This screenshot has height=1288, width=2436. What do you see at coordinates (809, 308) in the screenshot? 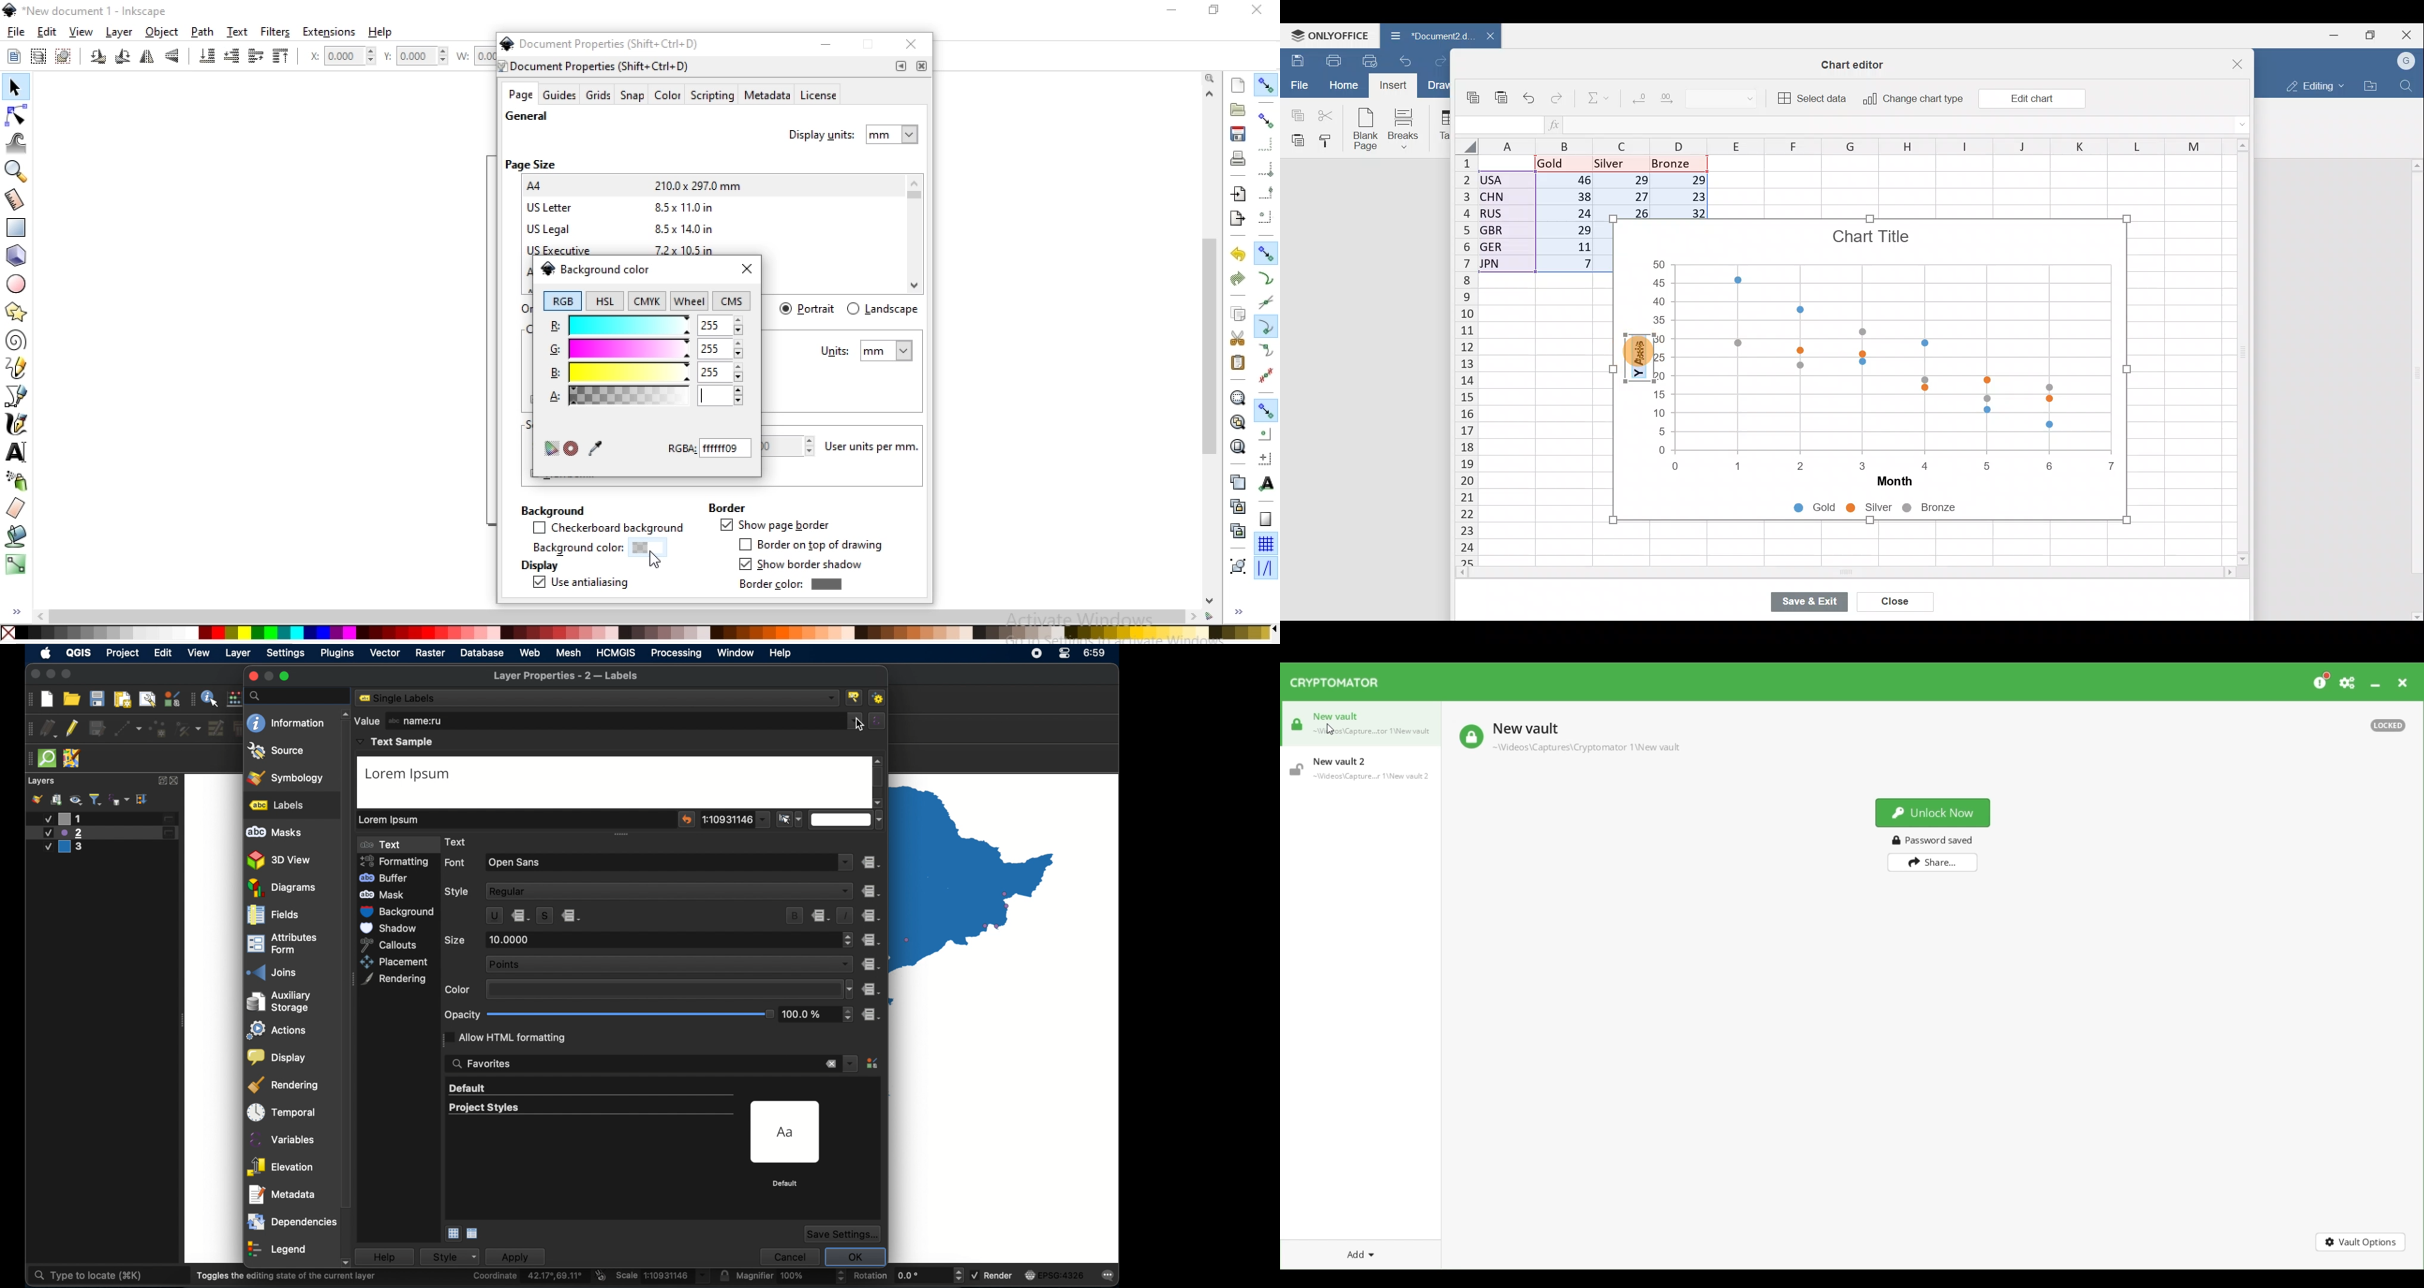
I see `portrait` at bounding box center [809, 308].